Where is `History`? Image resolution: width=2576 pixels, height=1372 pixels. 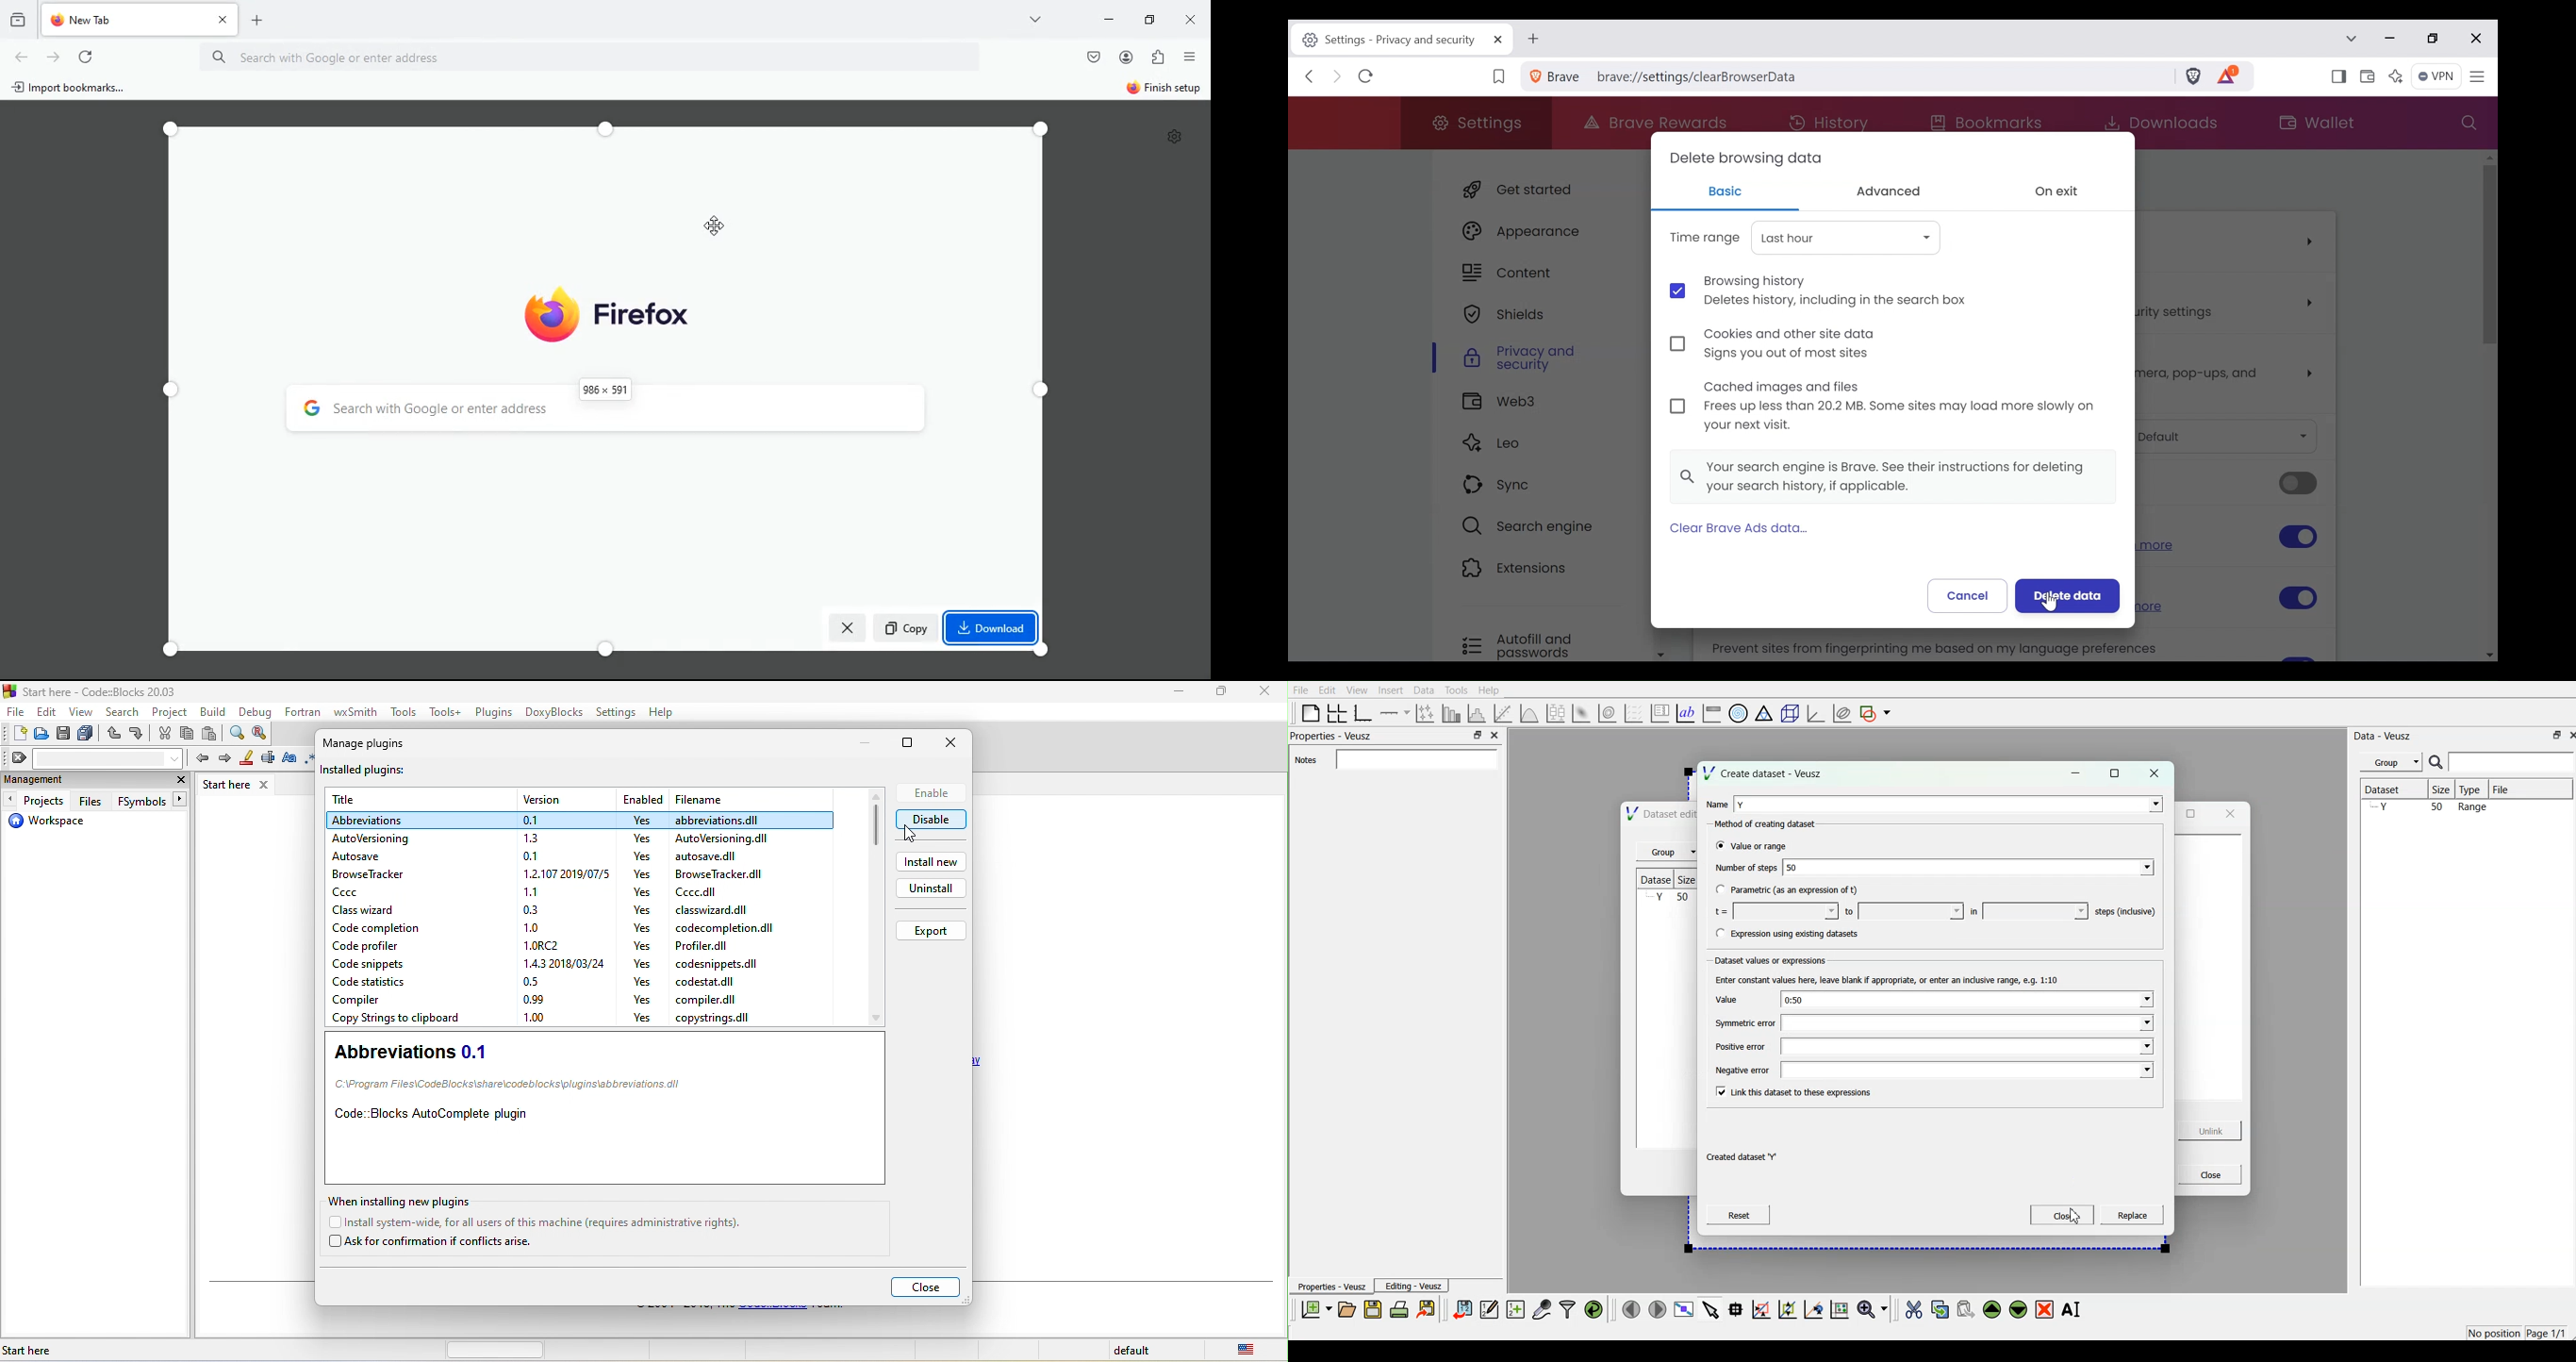
History is located at coordinates (1835, 122).